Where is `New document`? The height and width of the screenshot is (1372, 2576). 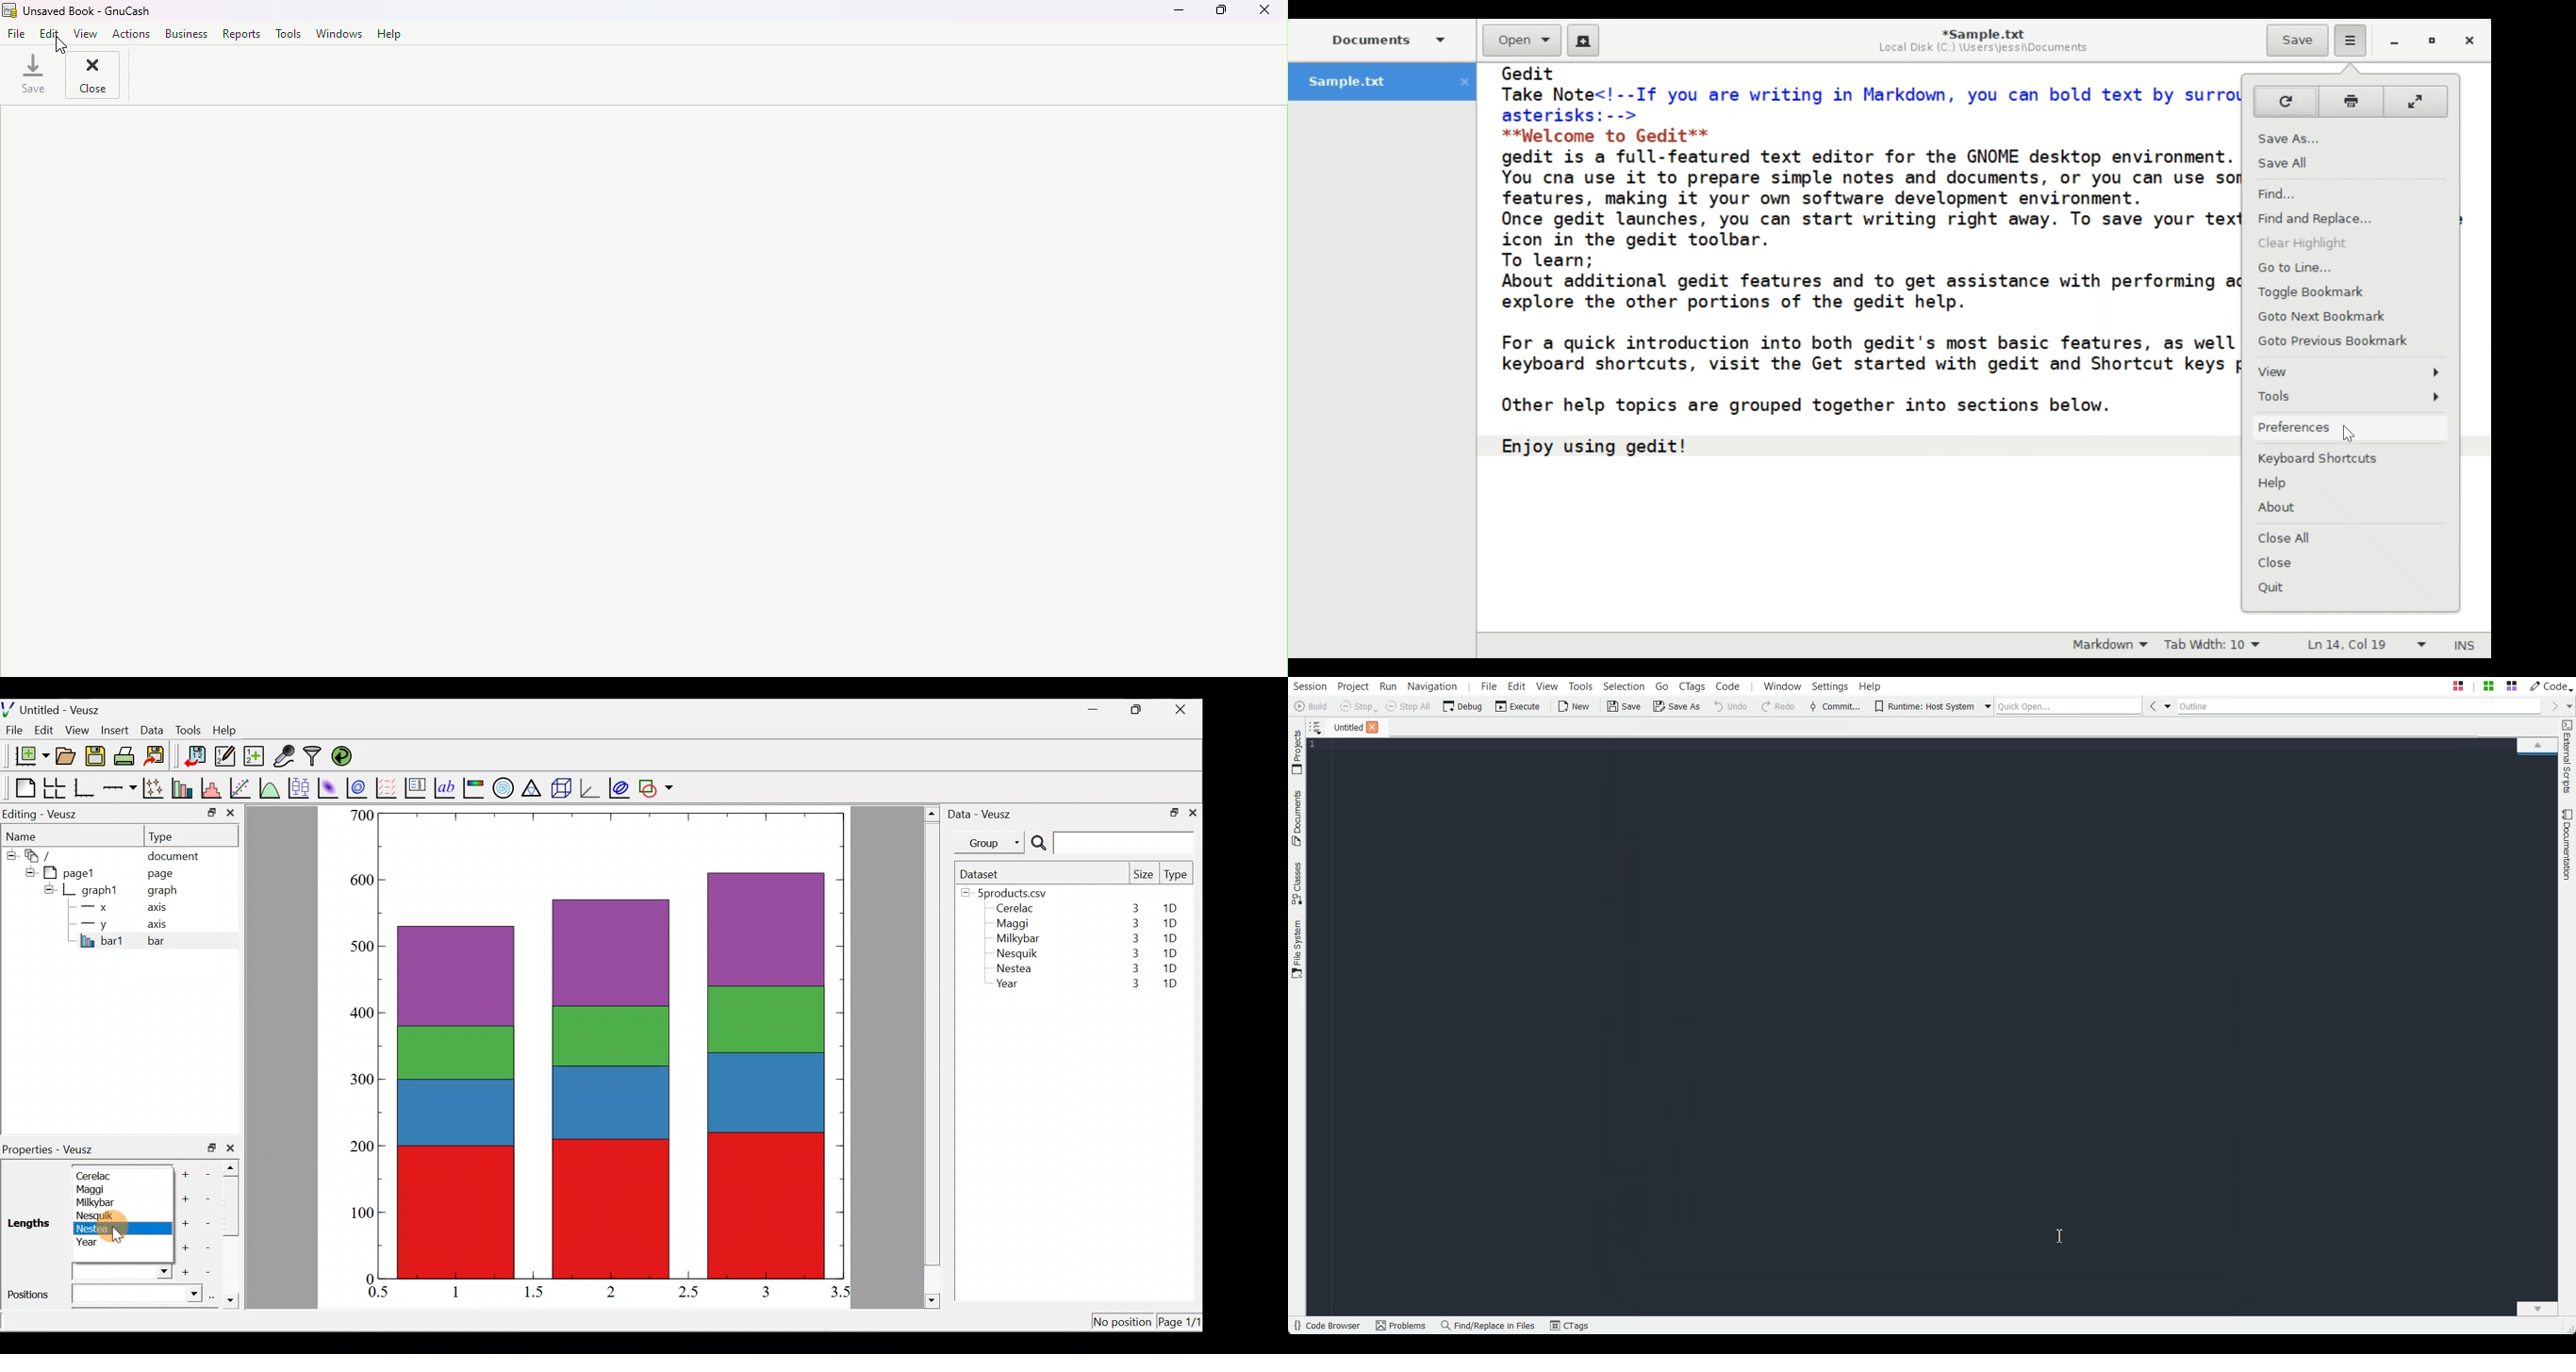
New document is located at coordinates (27, 756).